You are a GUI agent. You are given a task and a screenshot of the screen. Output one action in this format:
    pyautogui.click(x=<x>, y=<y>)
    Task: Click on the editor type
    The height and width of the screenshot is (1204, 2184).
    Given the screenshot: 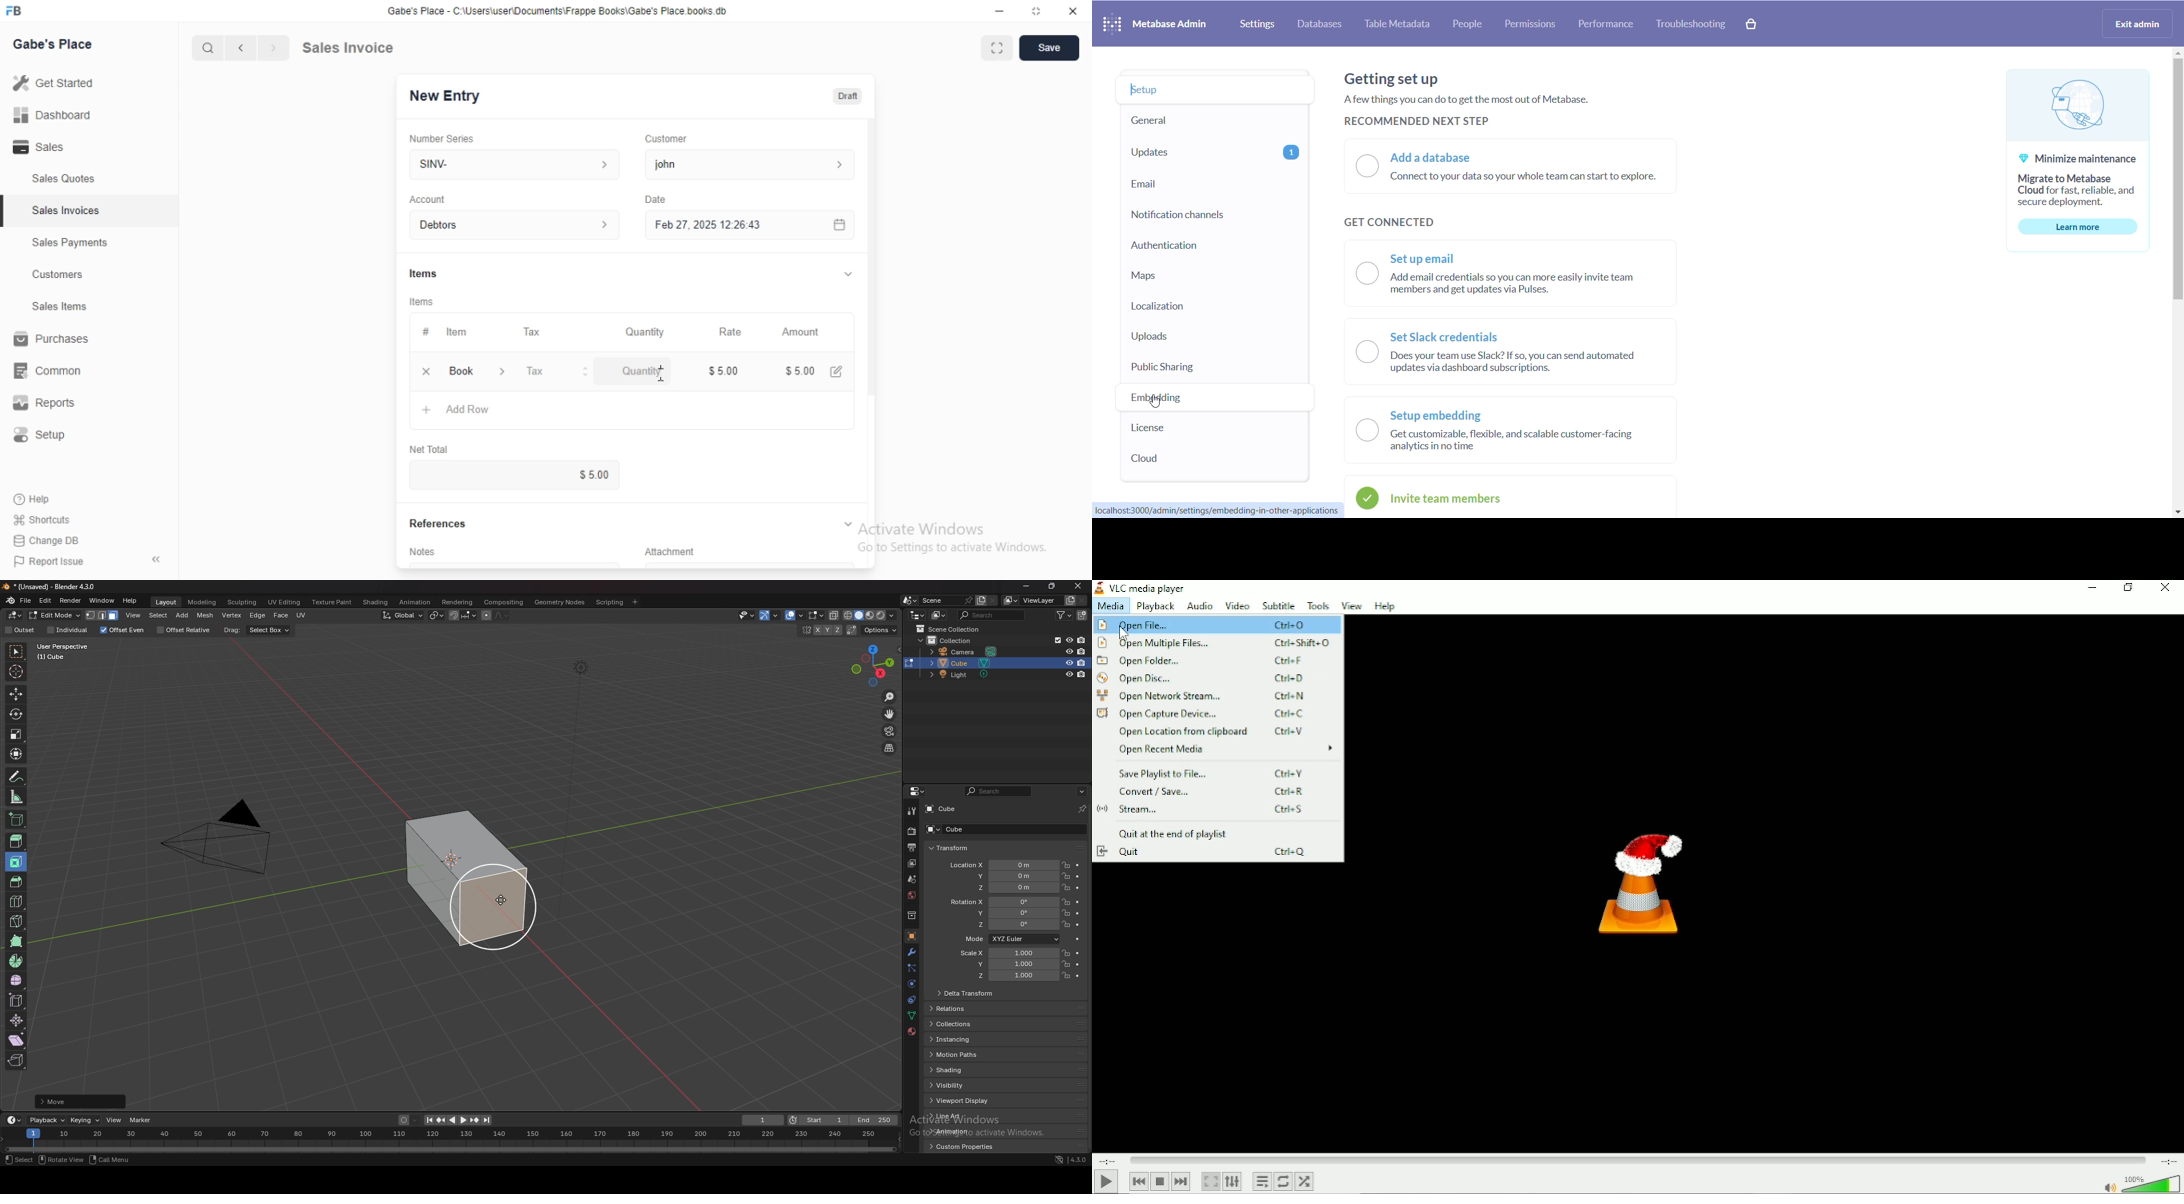 What is the action you would take?
    pyautogui.click(x=13, y=1121)
    